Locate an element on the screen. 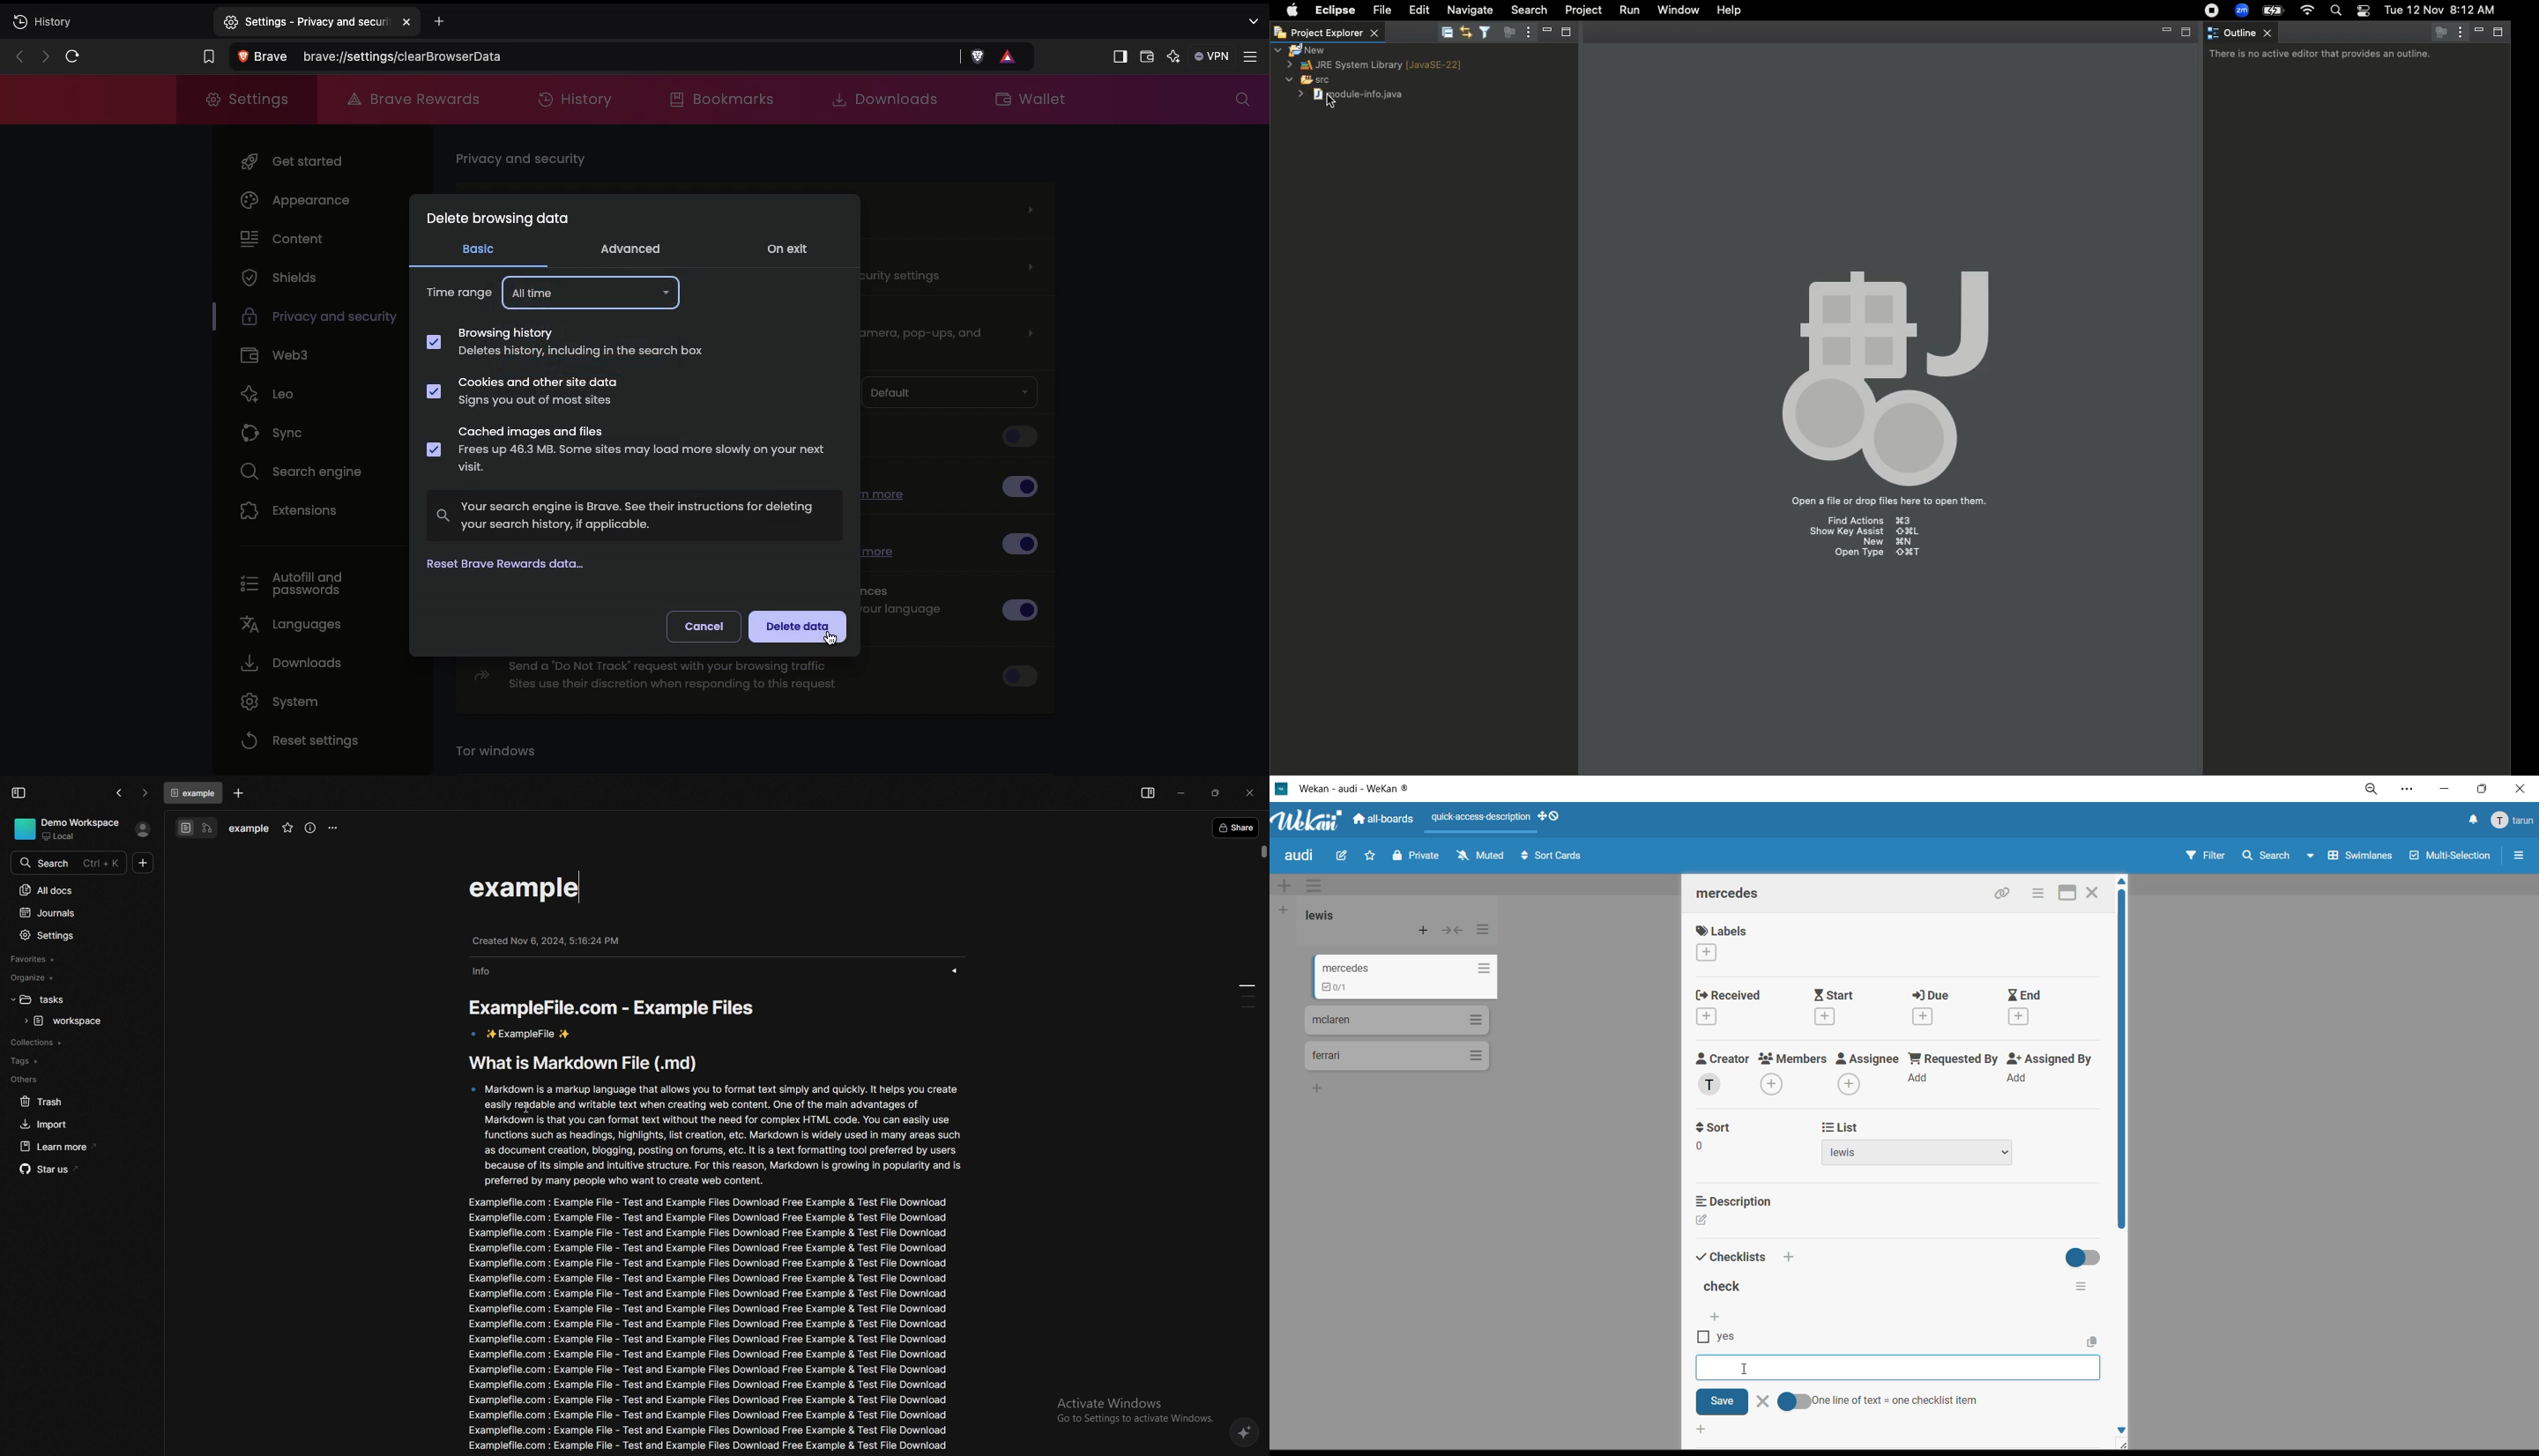 This screenshot has height=1456, width=2548. copy is located at coordinates (2095, 1341).